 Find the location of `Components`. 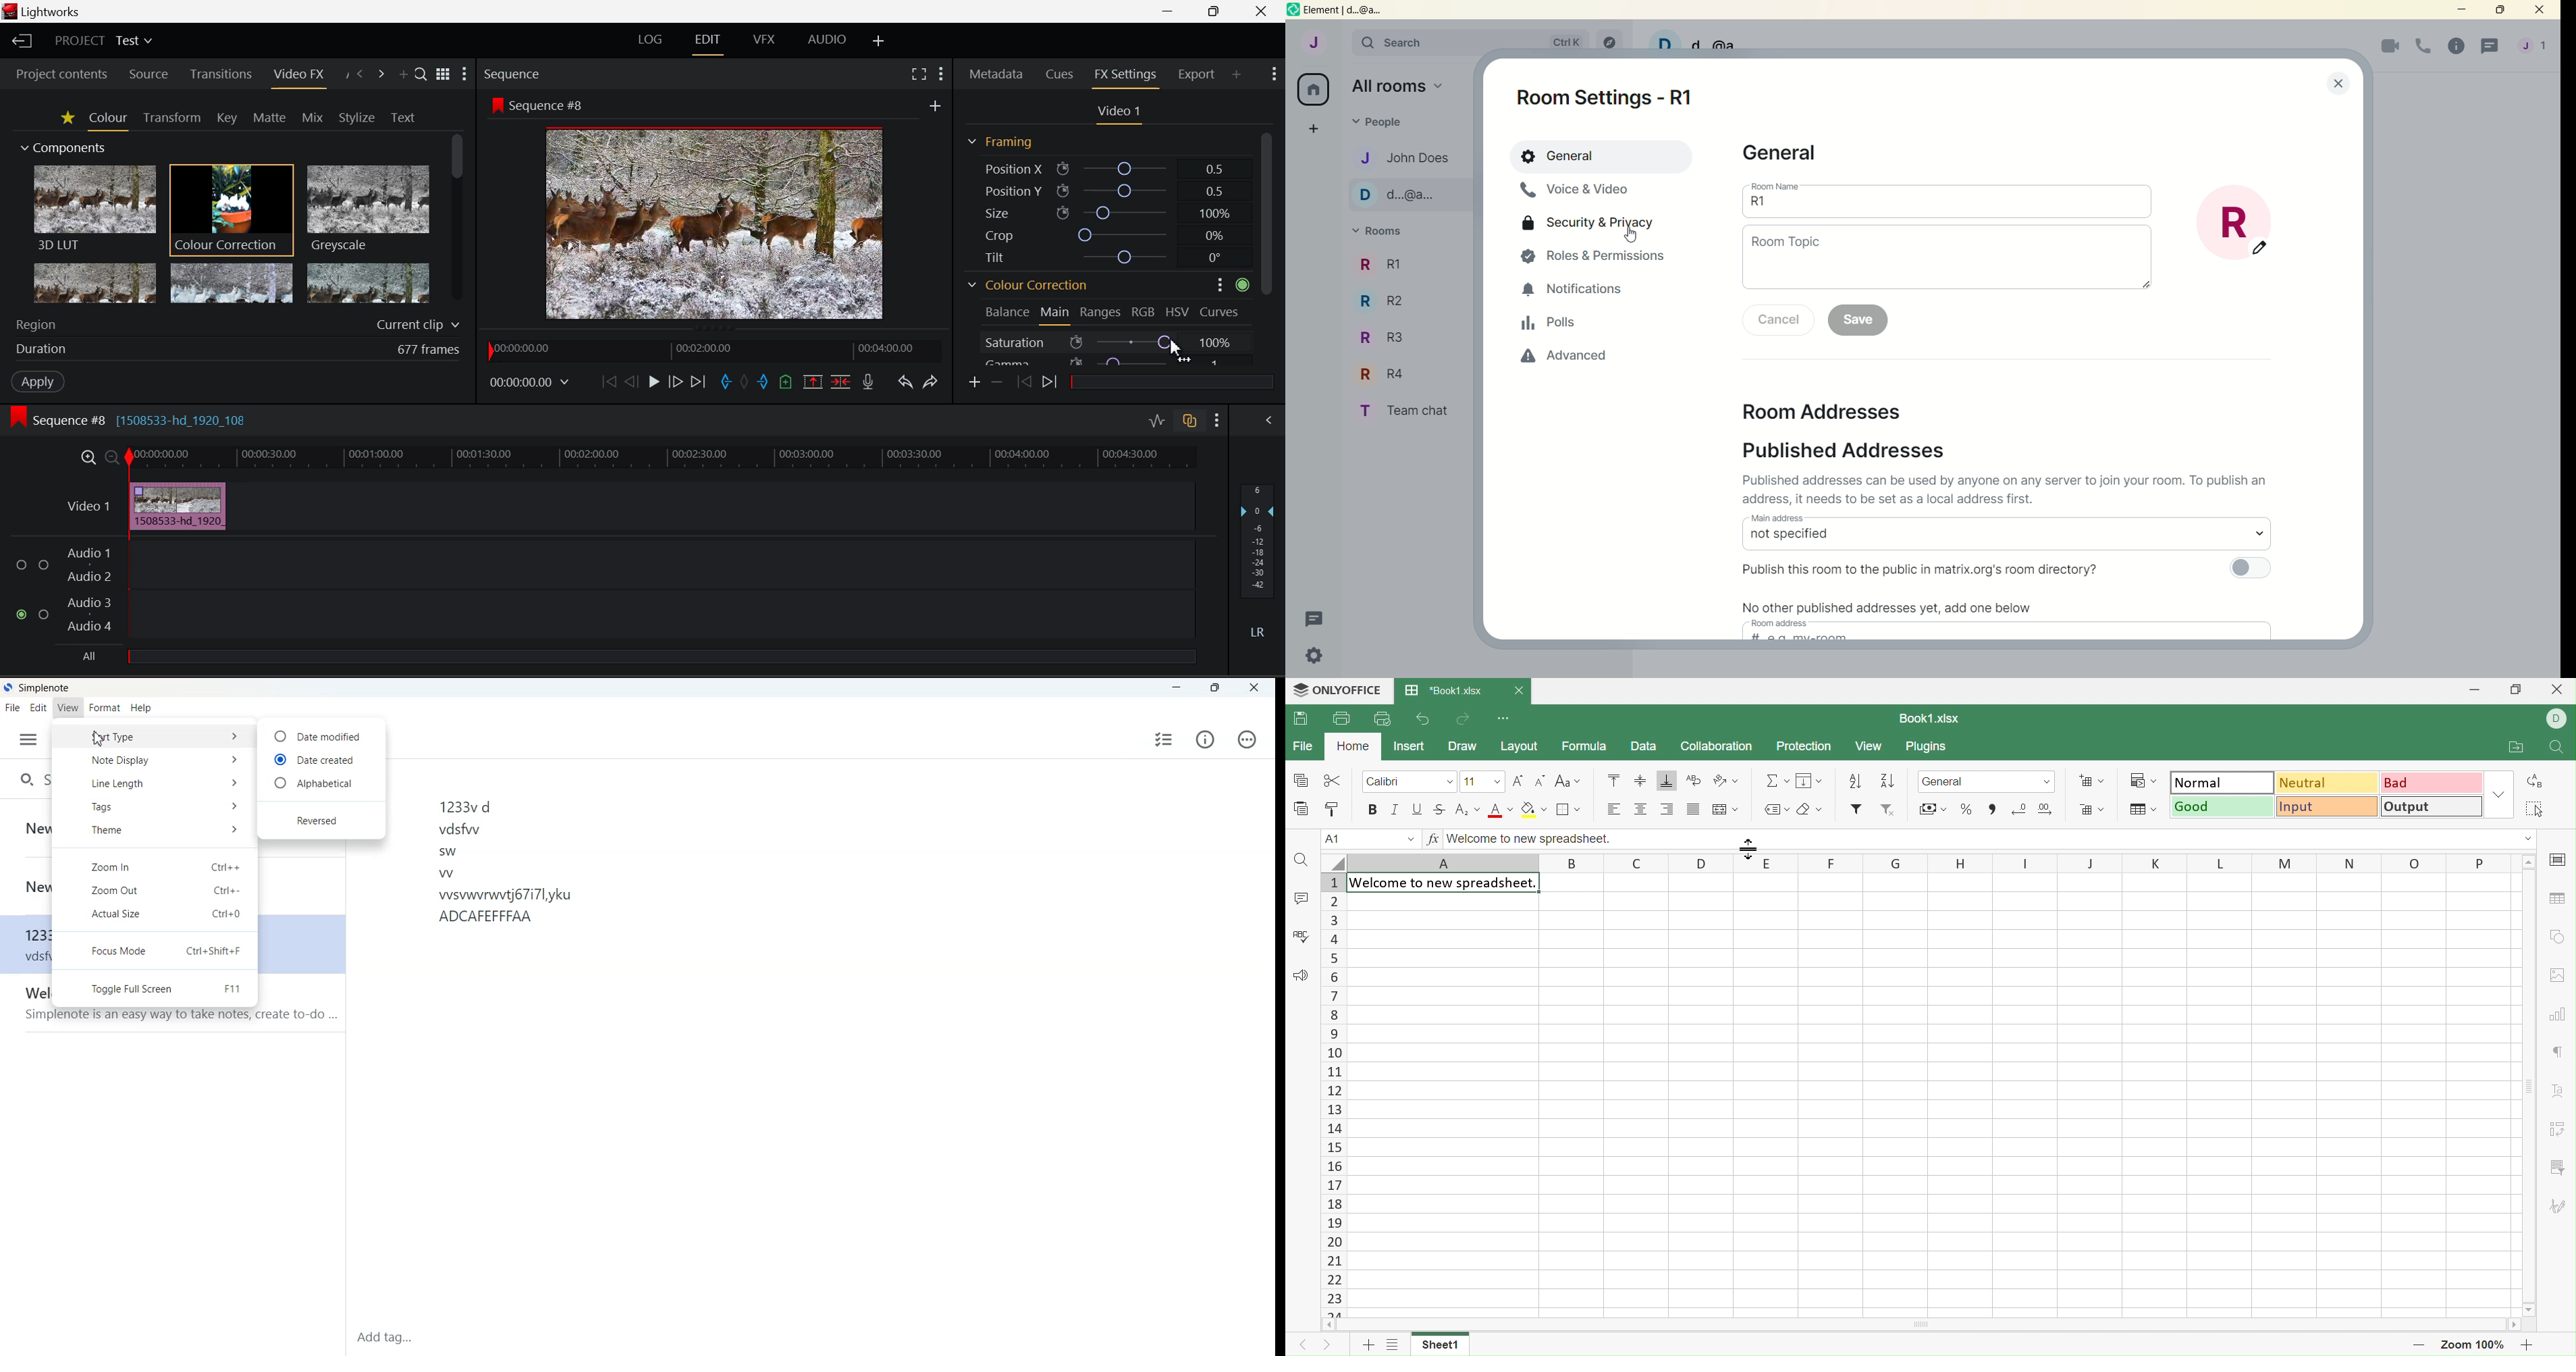

Components is located at coordinates (65, 149).